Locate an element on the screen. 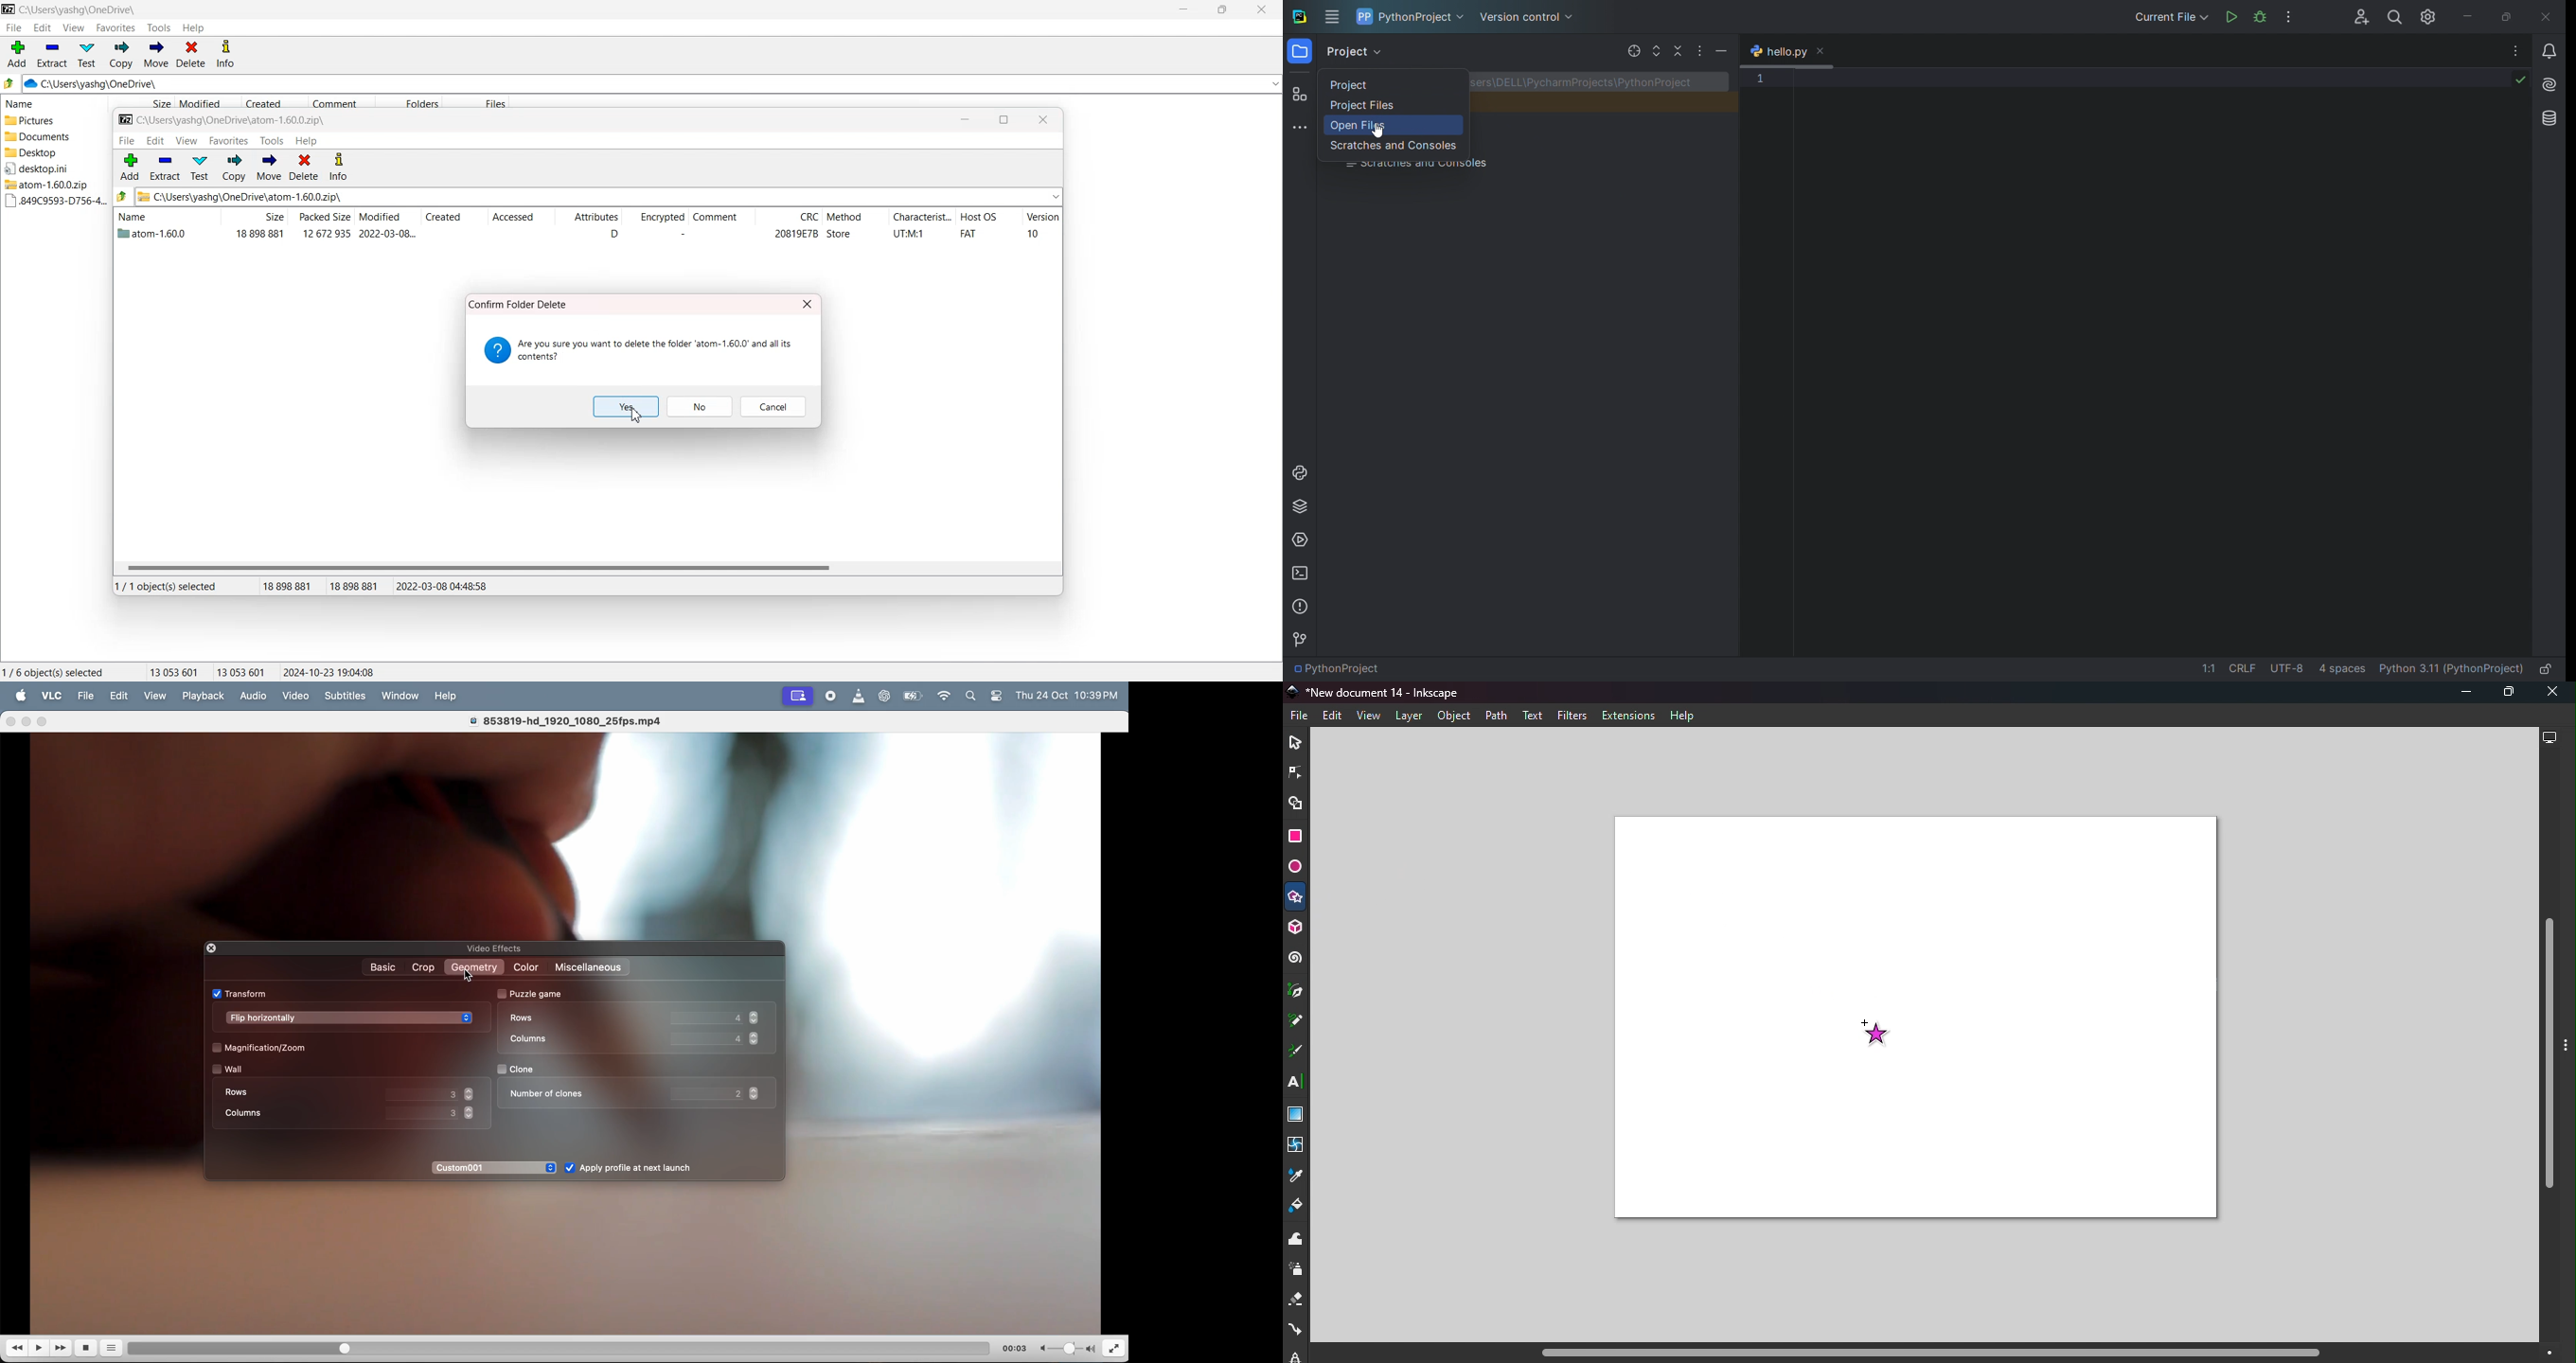  maximize is located at coordinates (47, 722).